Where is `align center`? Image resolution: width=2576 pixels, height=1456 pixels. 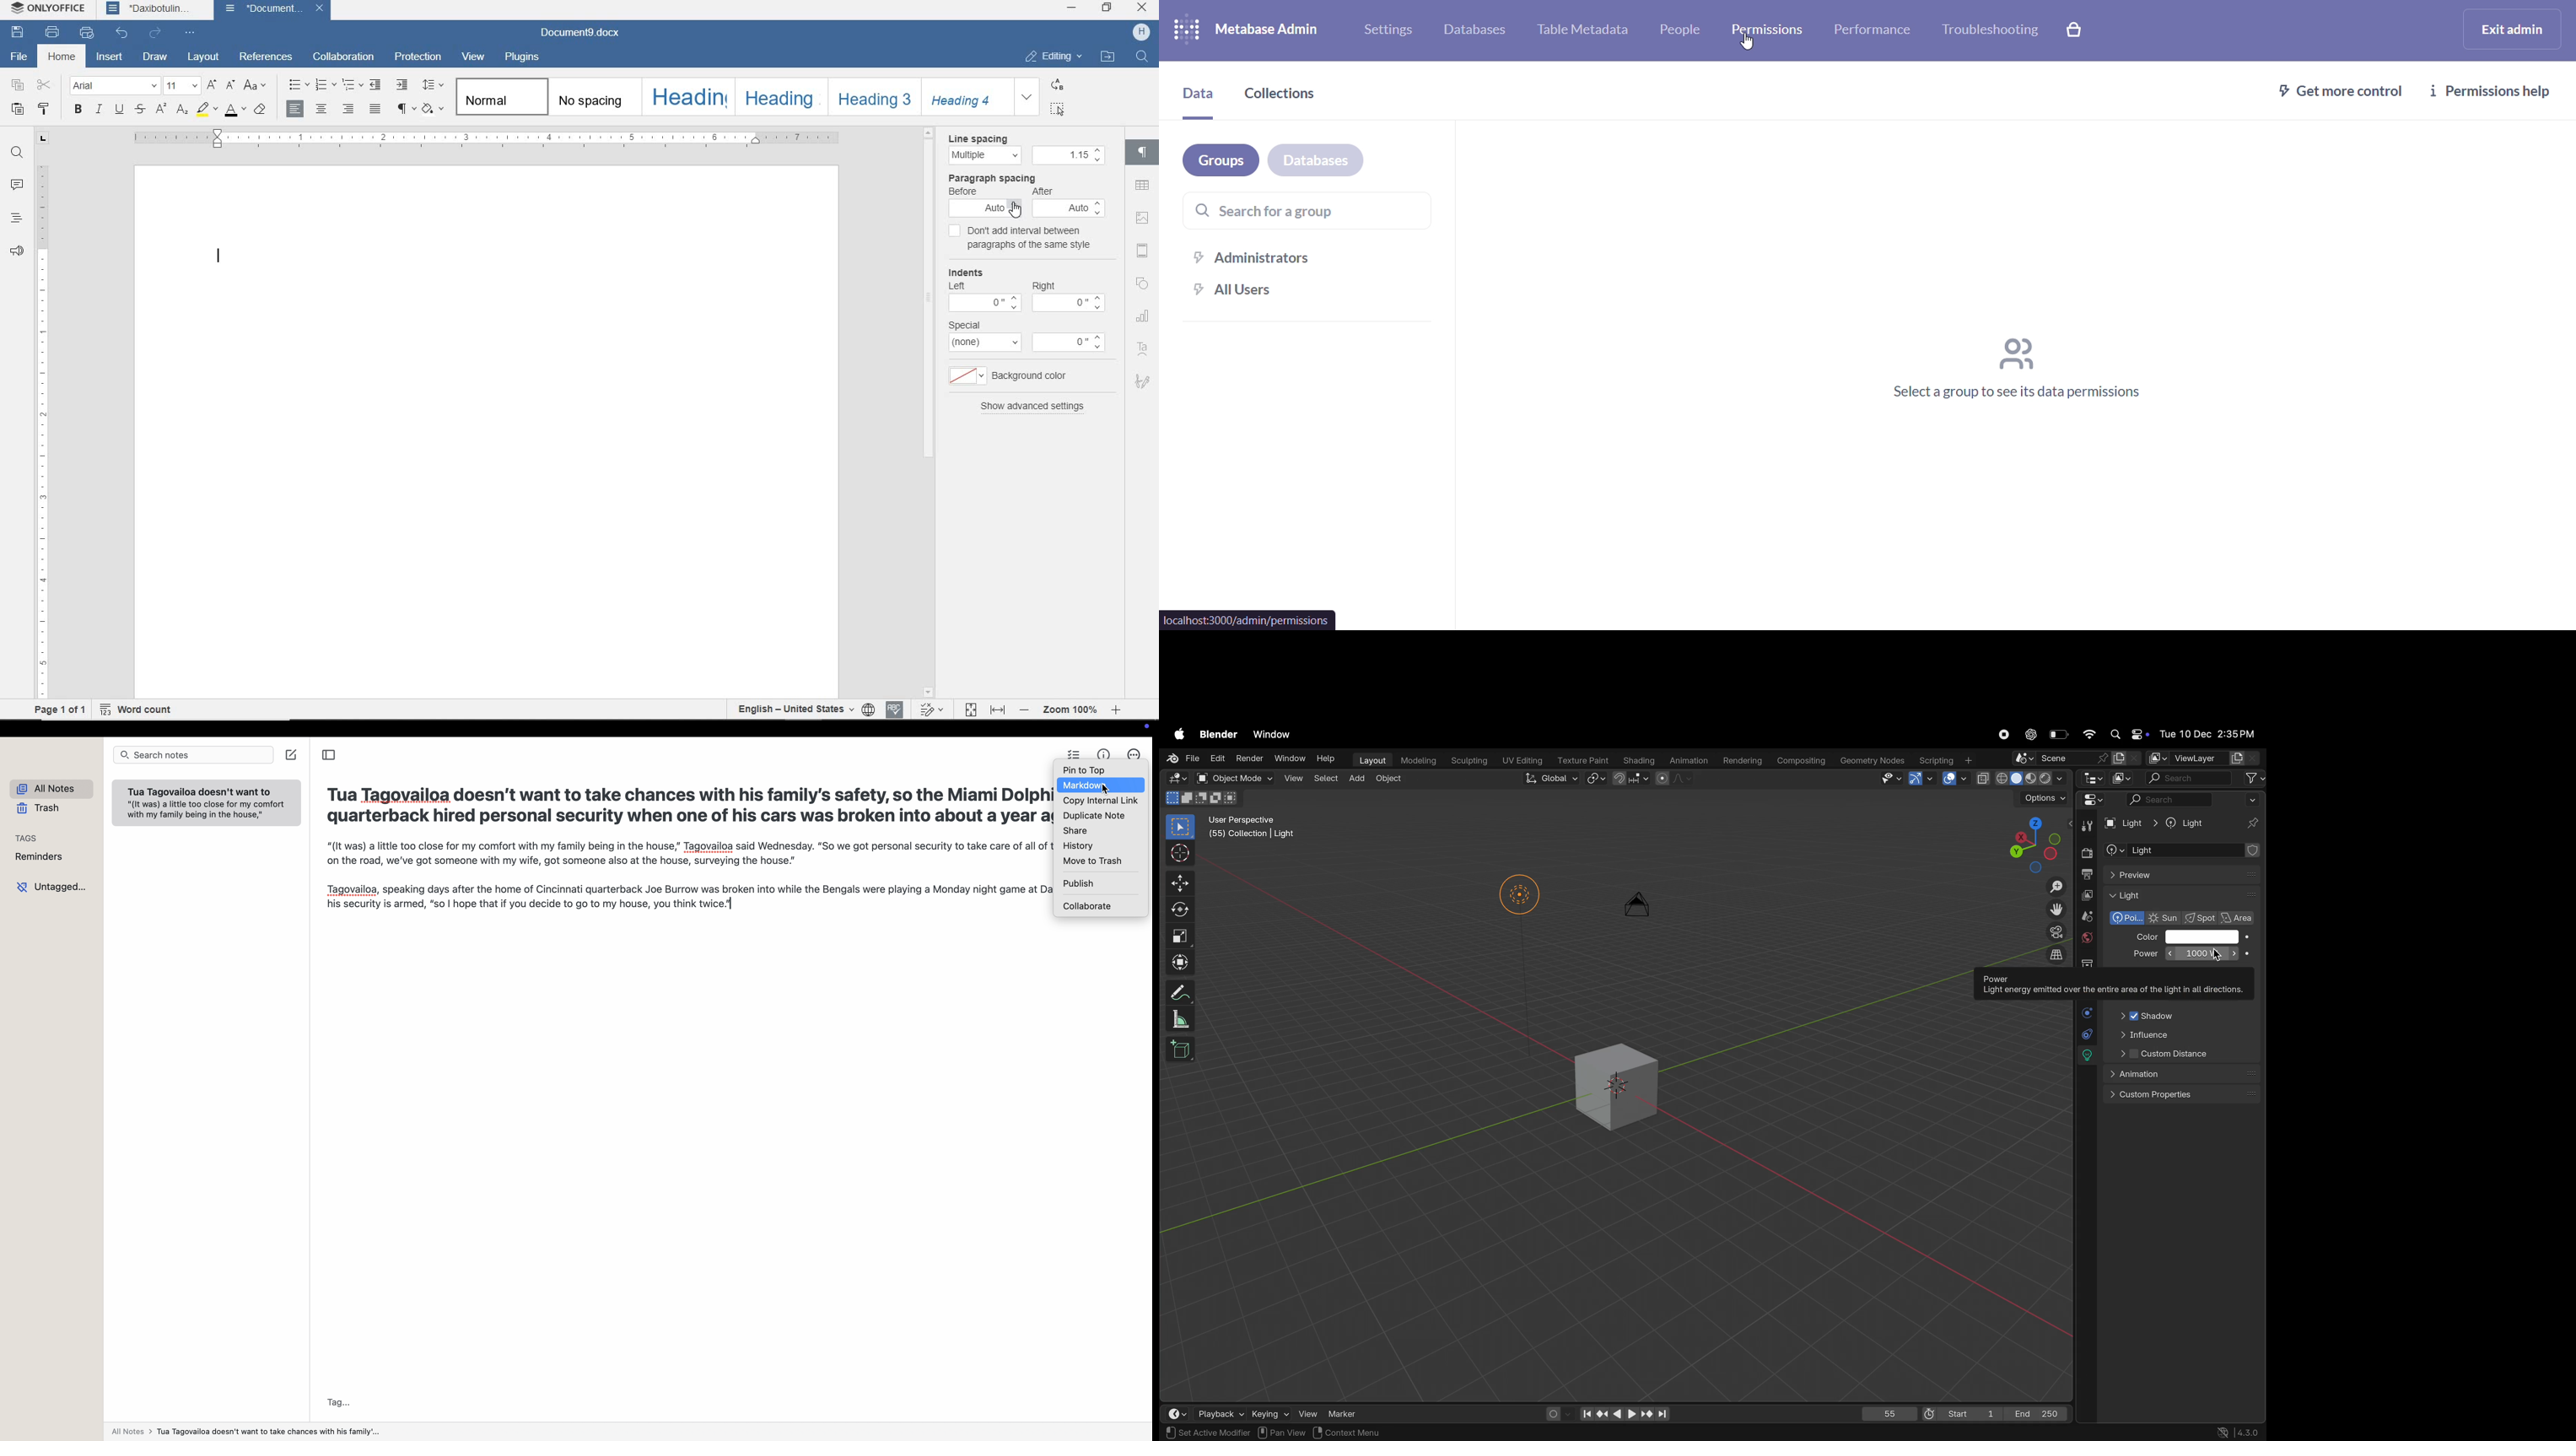 align center is located at coordinates (322, 109).